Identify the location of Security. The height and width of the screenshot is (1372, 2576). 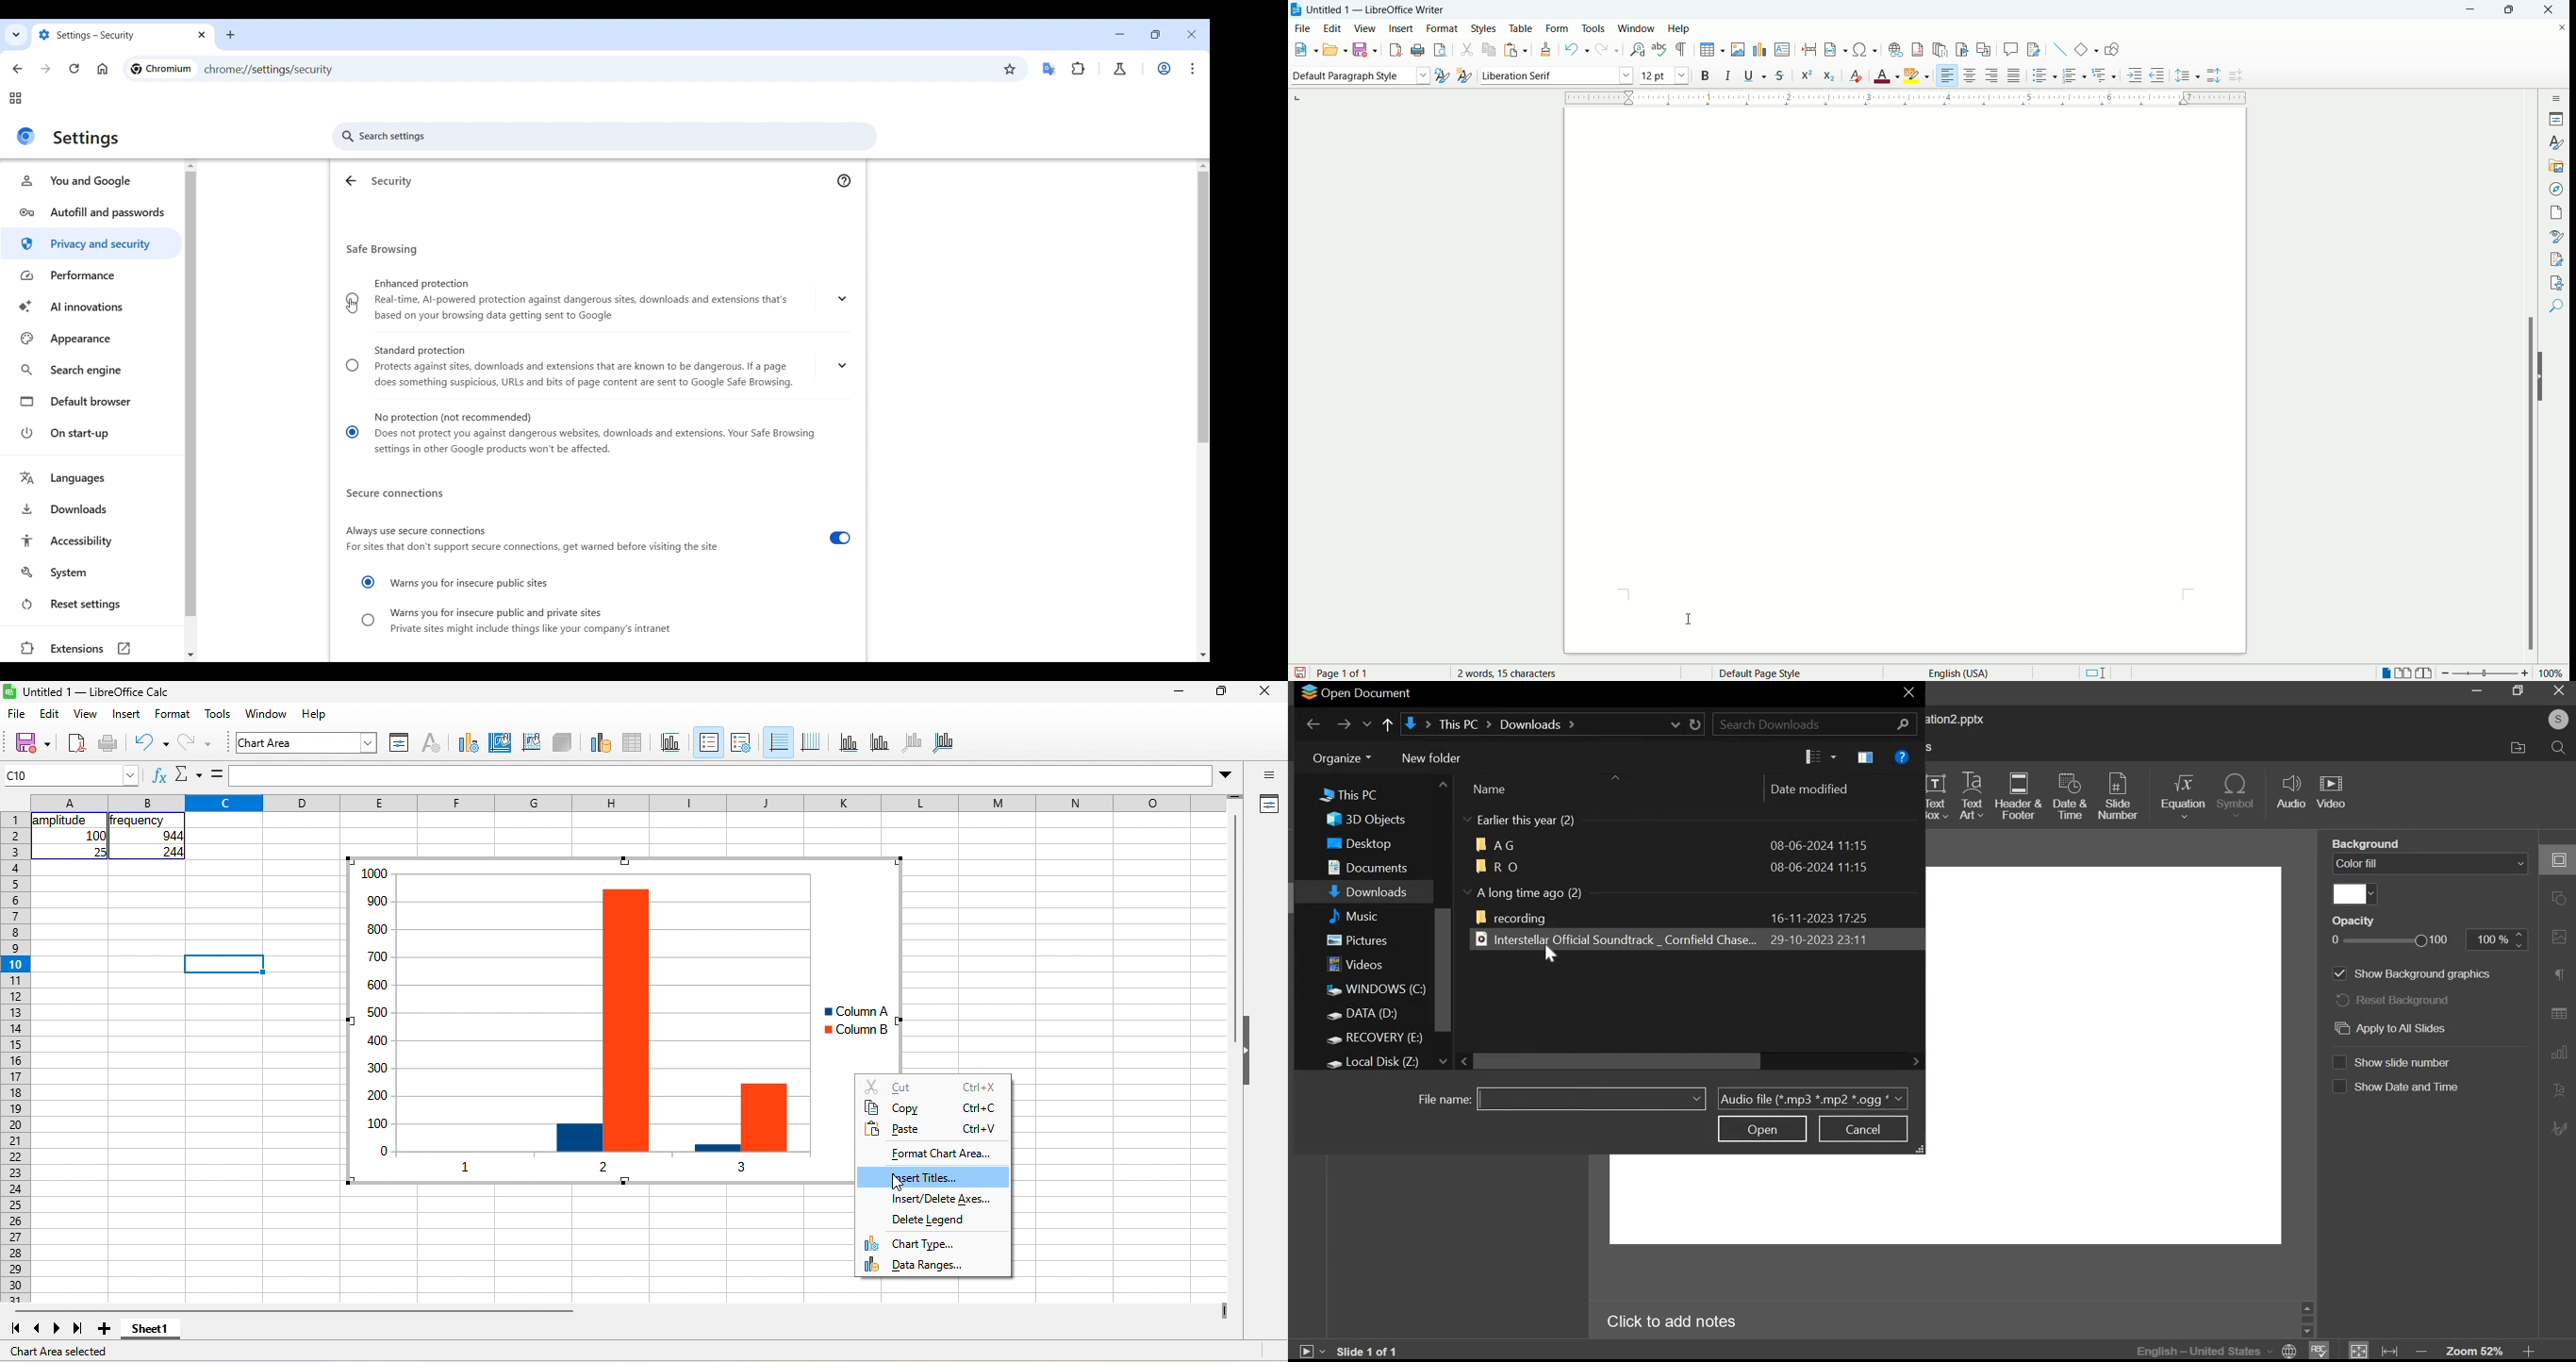
(393, 181).